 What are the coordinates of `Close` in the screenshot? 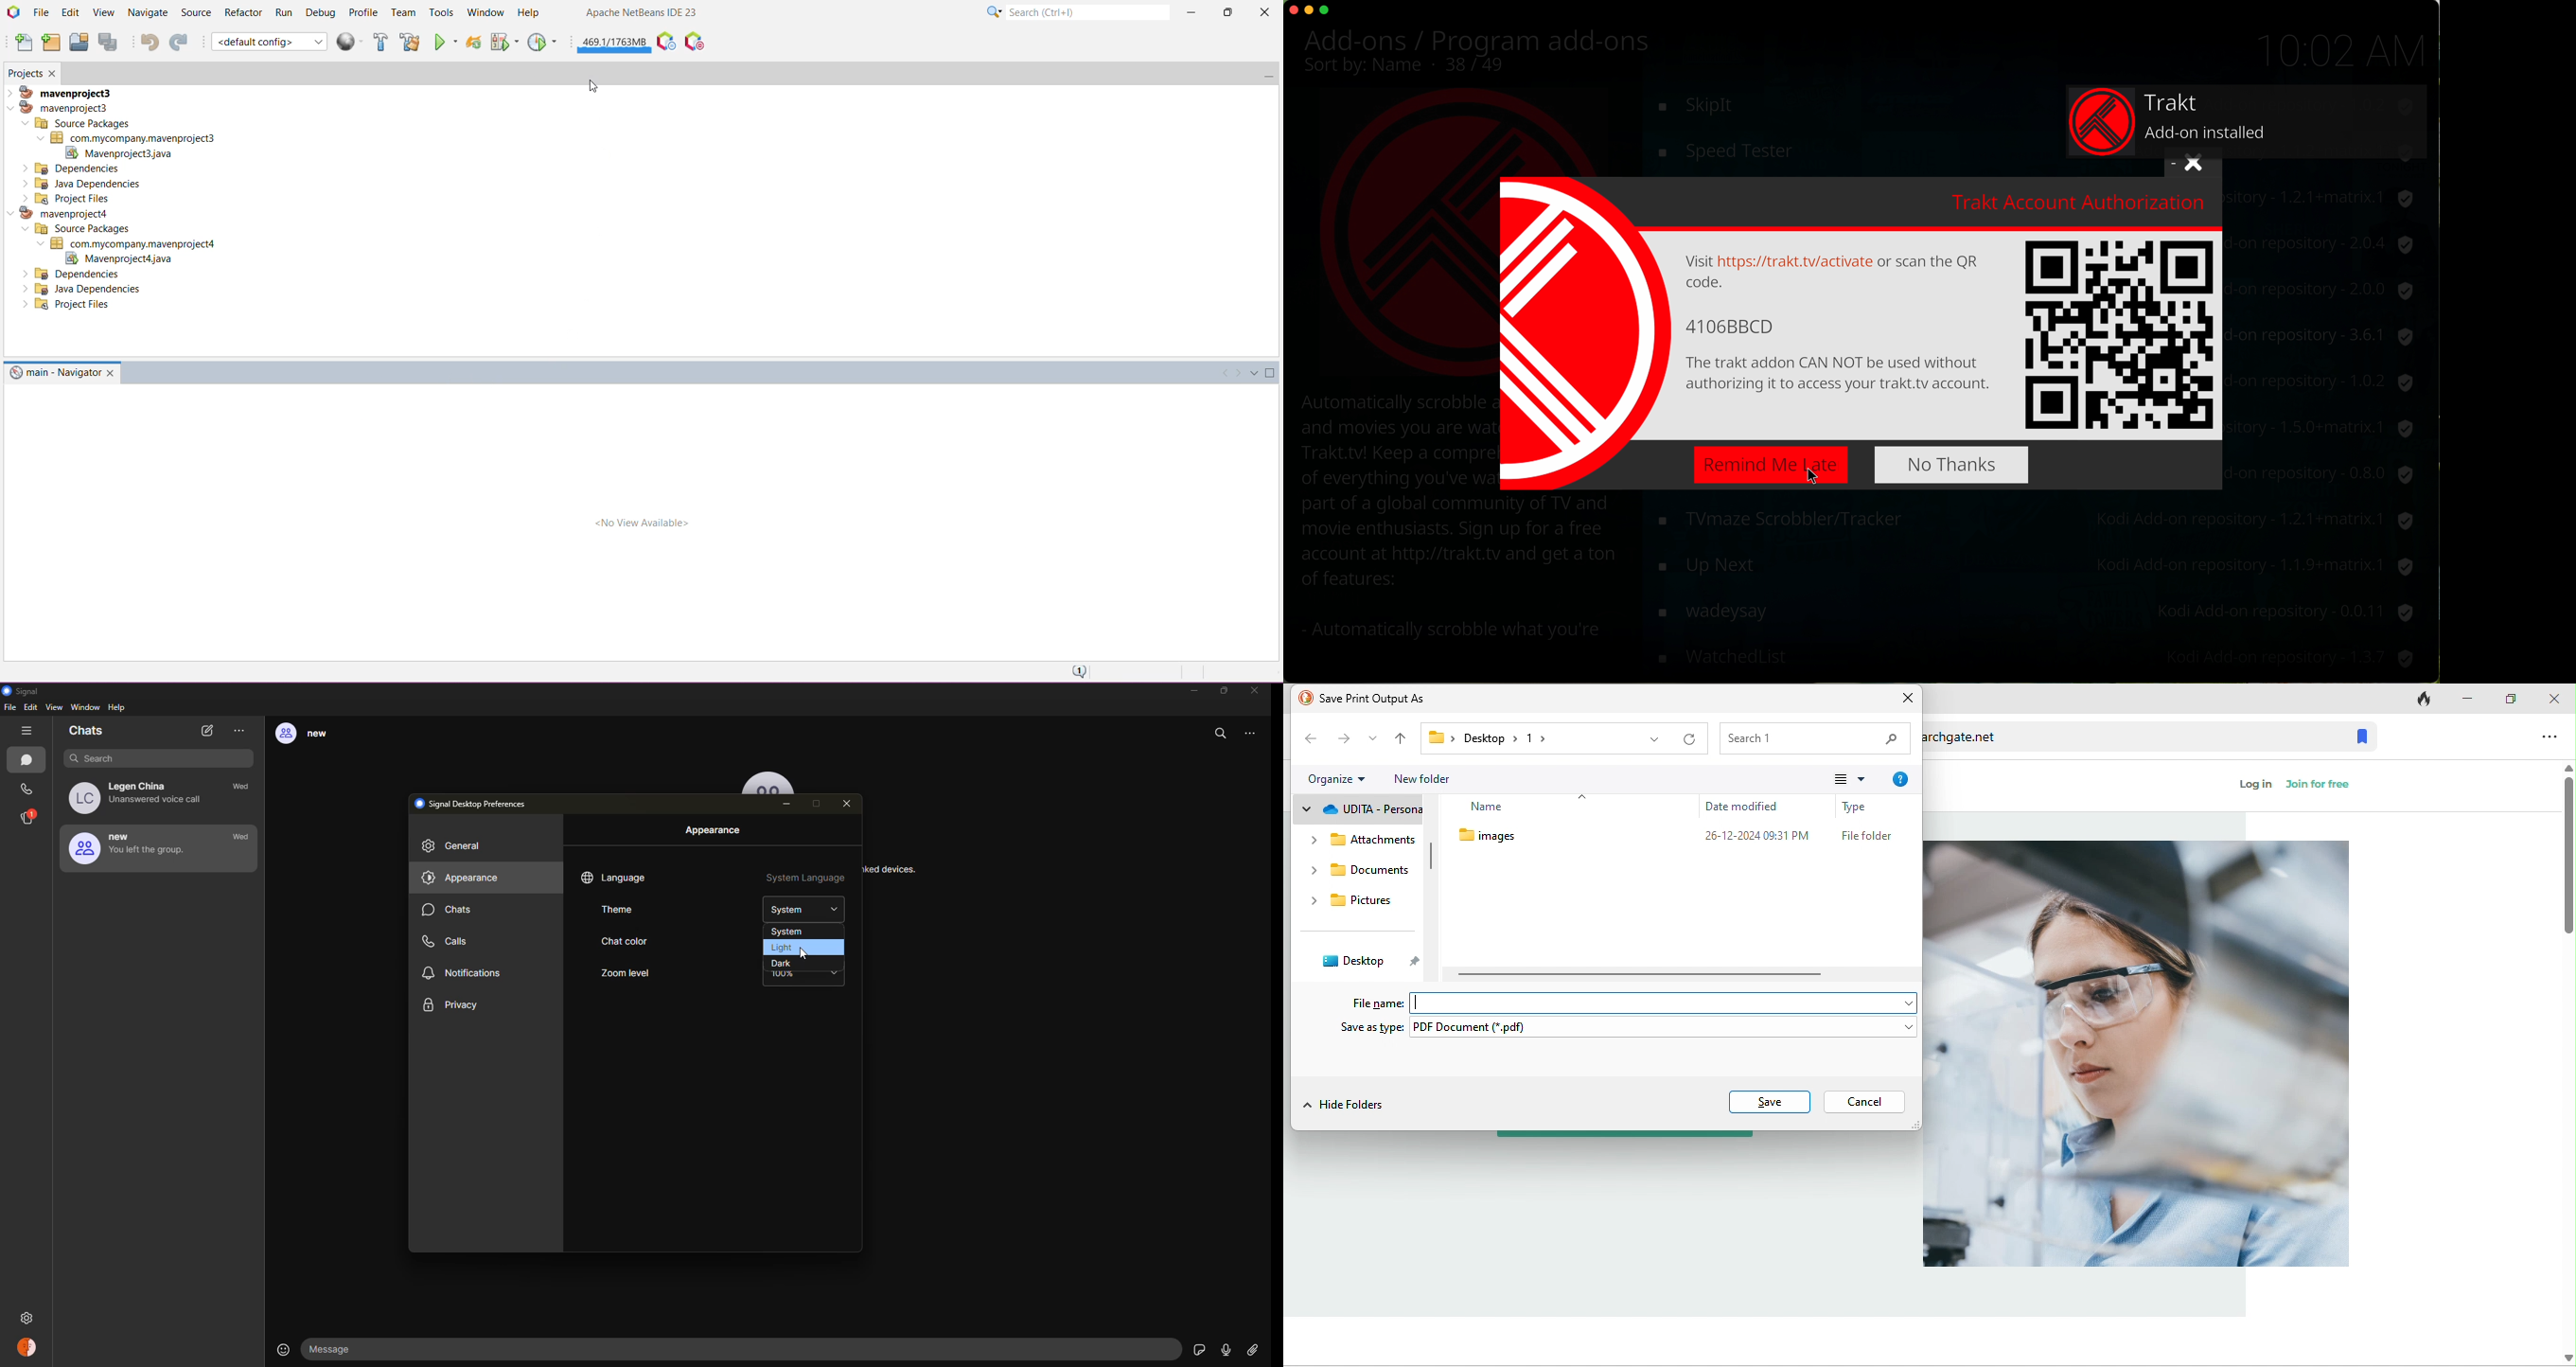 It's located at (1263, 15).